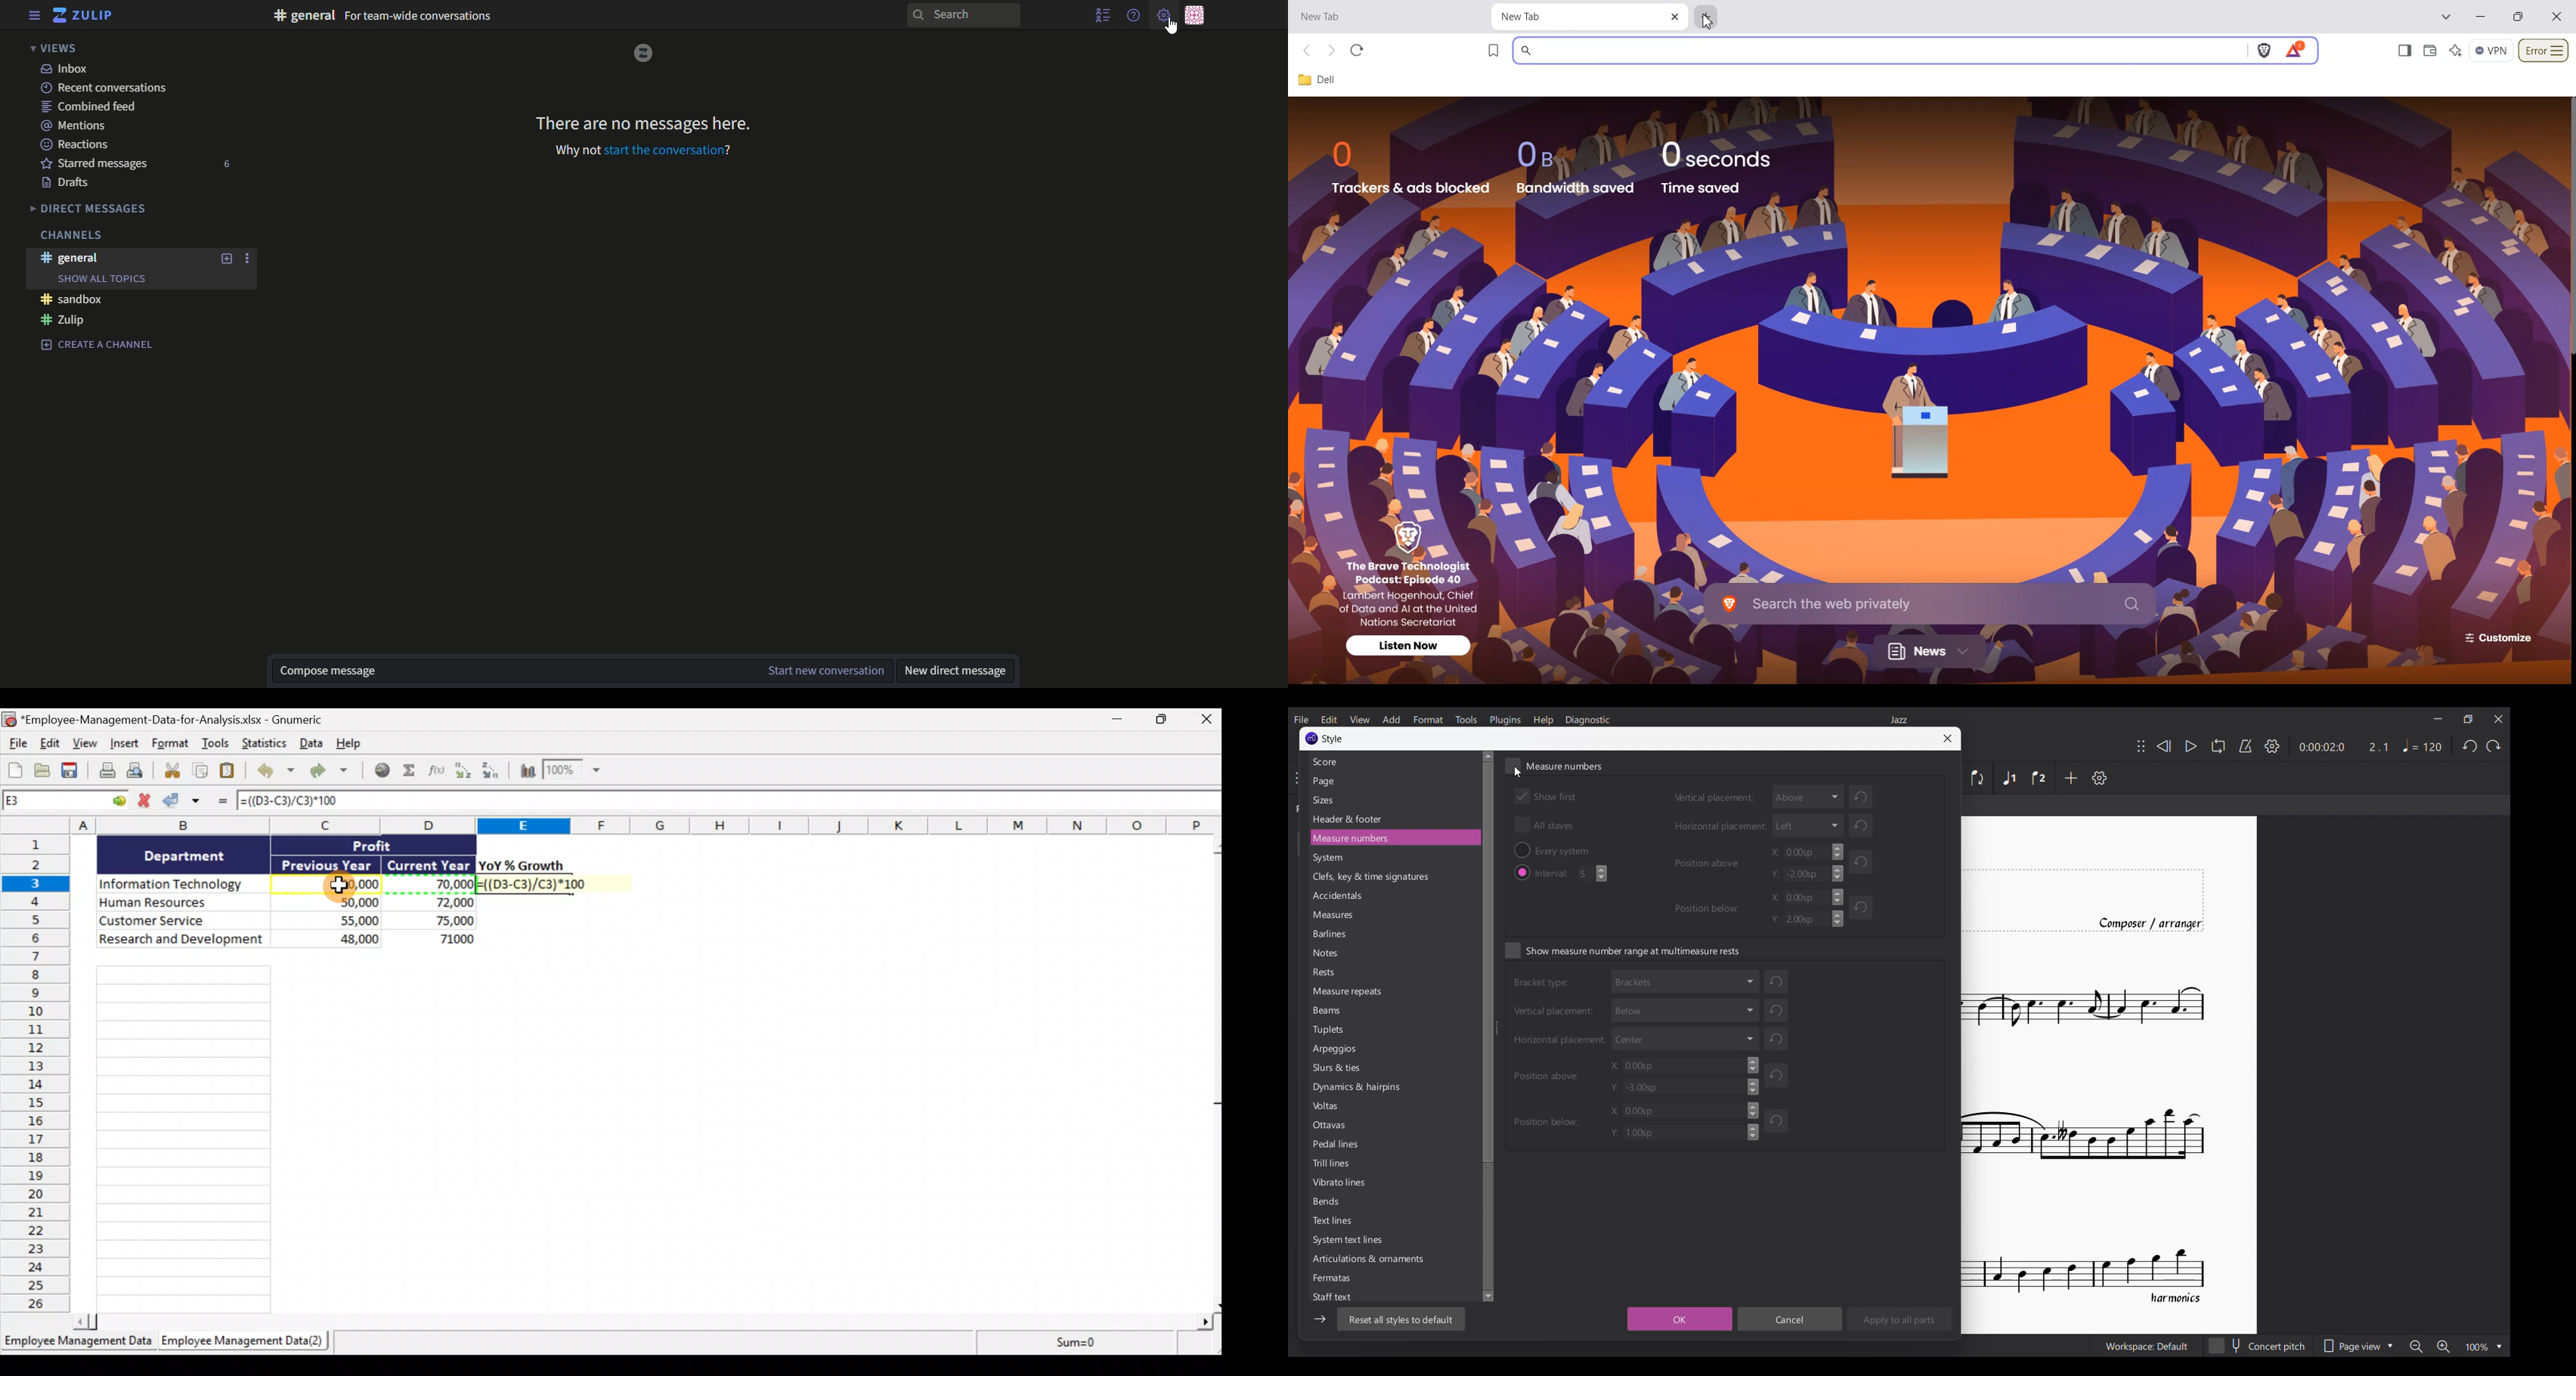  What do you see at coordinates (2544, 51) in the screenshot?
I see `Customize and control brave` at bounding box center [2544, 51].